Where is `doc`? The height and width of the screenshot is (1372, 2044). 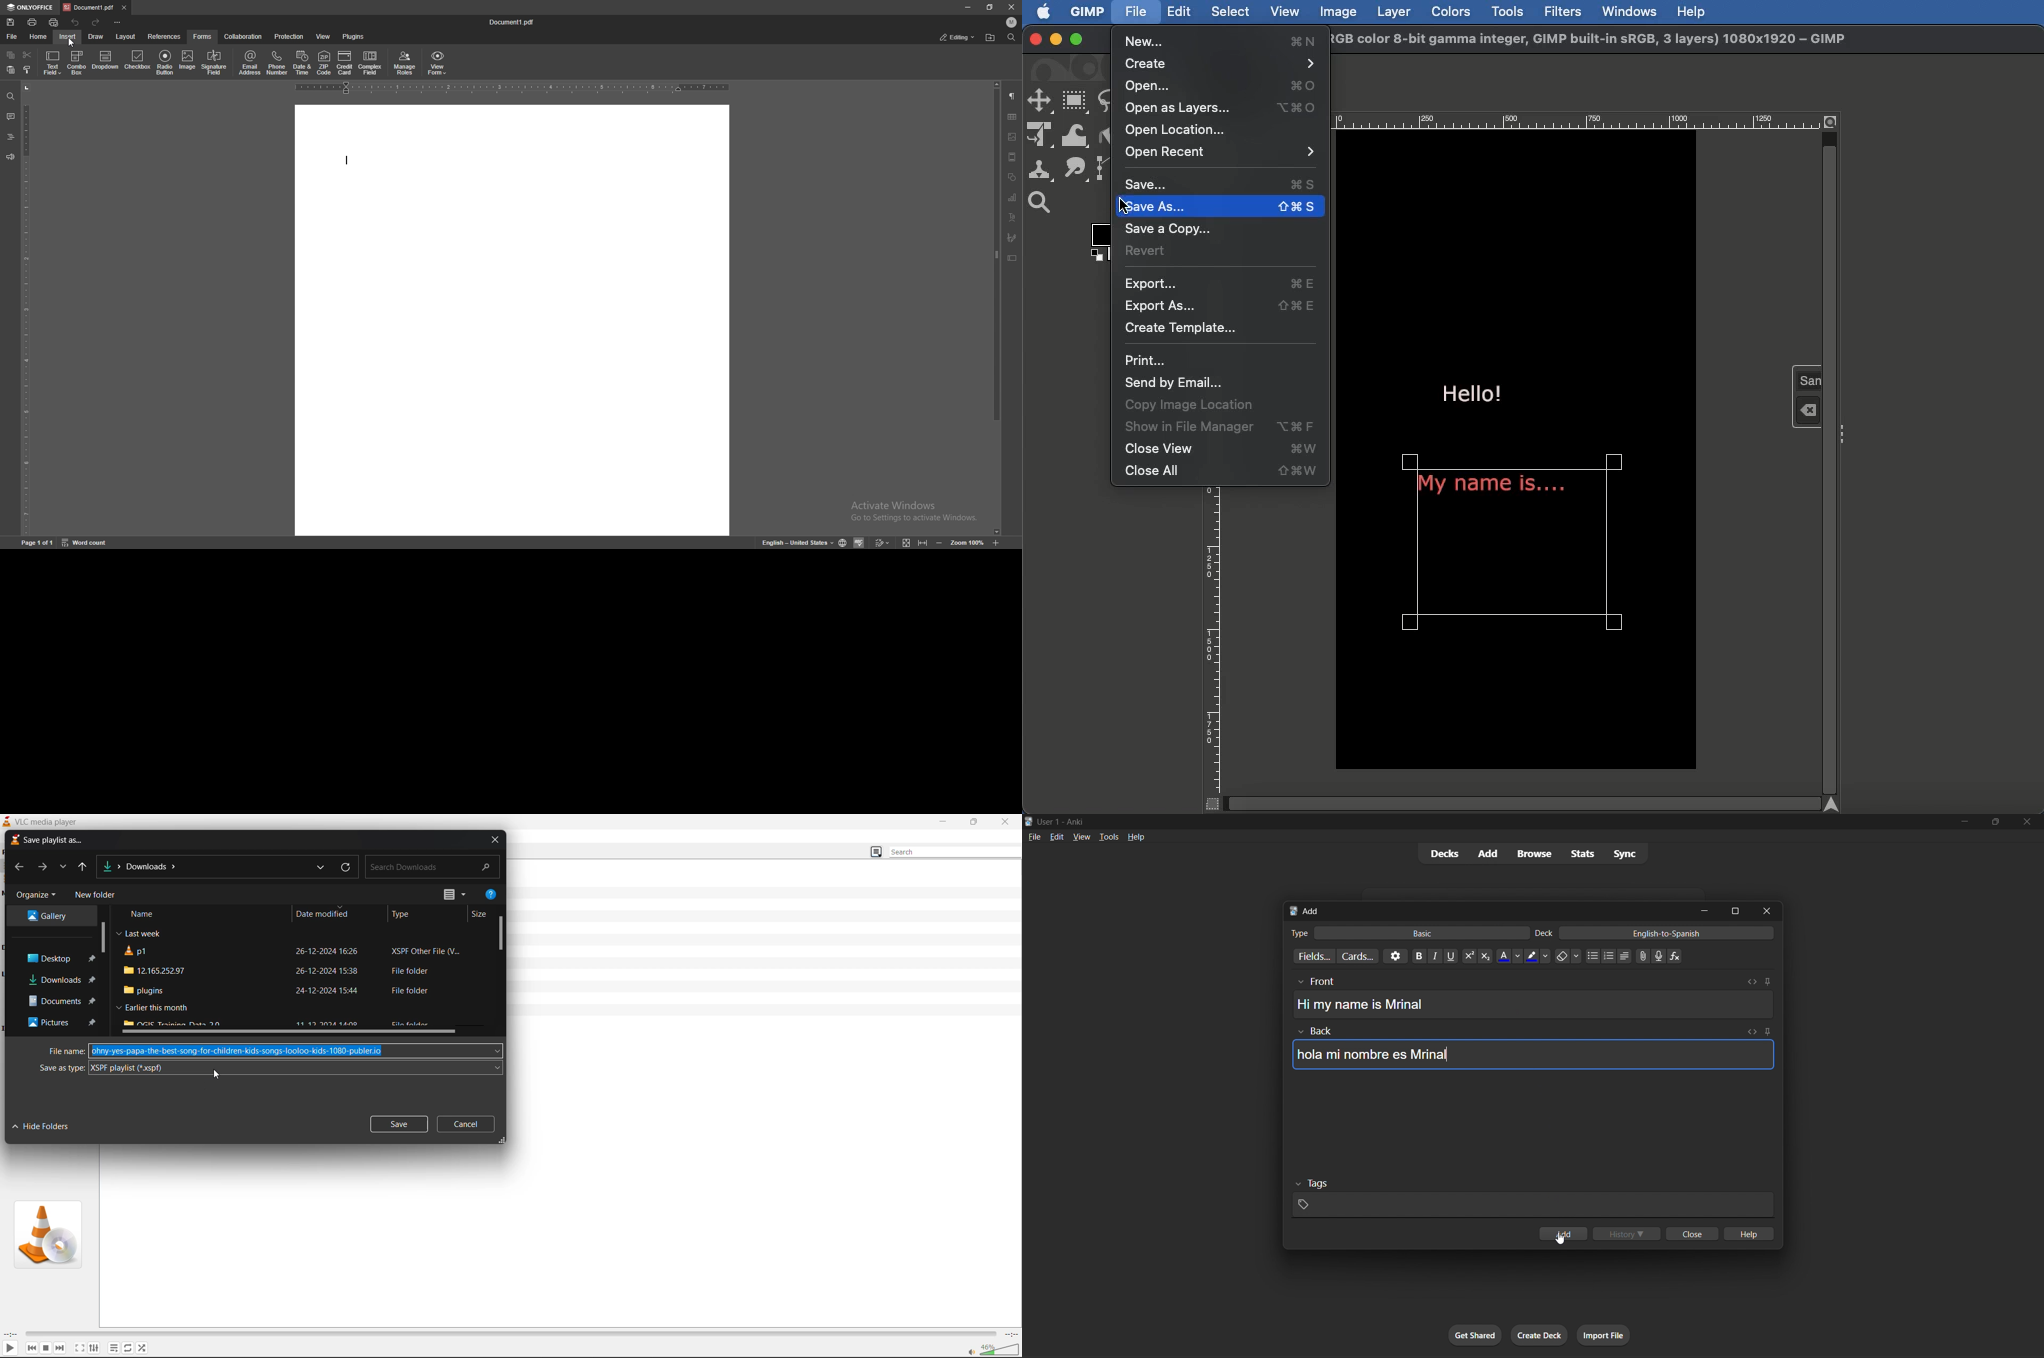 doc is located at coordinates (513, 320).